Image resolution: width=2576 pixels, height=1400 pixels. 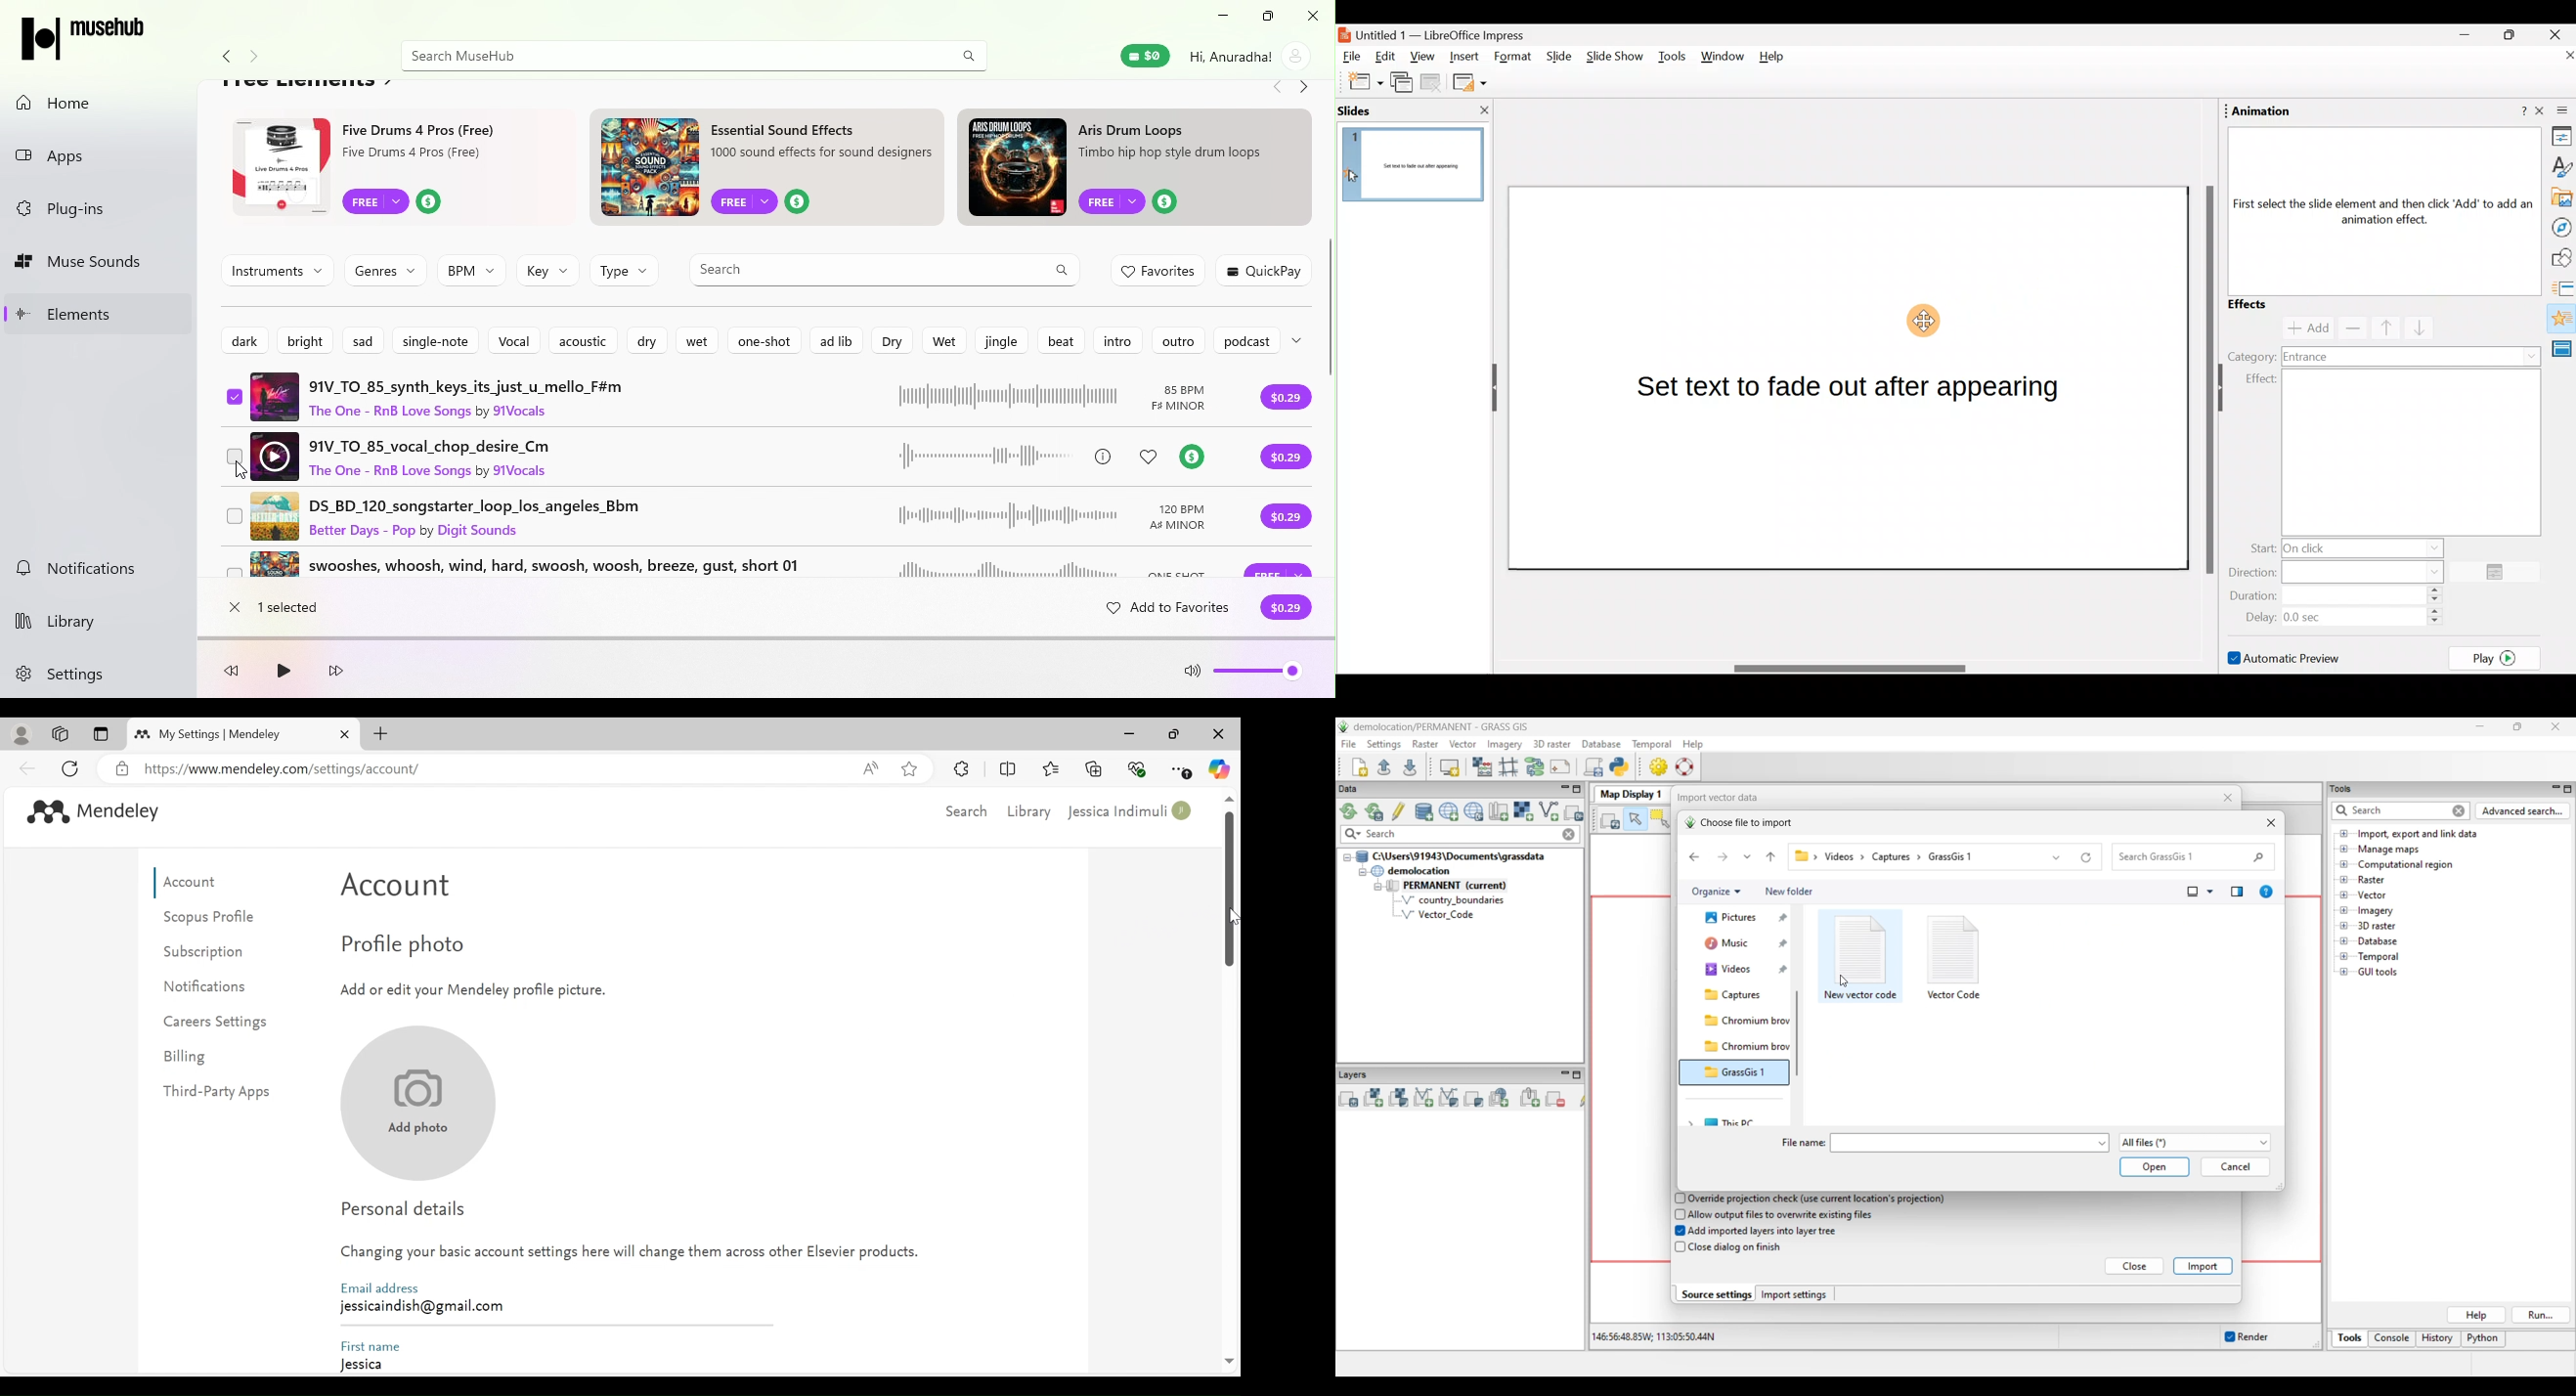 What do you see at coordinates (1260, 676) in the screenshot?
I see `Volume level` at bounding box center [1260, 676].